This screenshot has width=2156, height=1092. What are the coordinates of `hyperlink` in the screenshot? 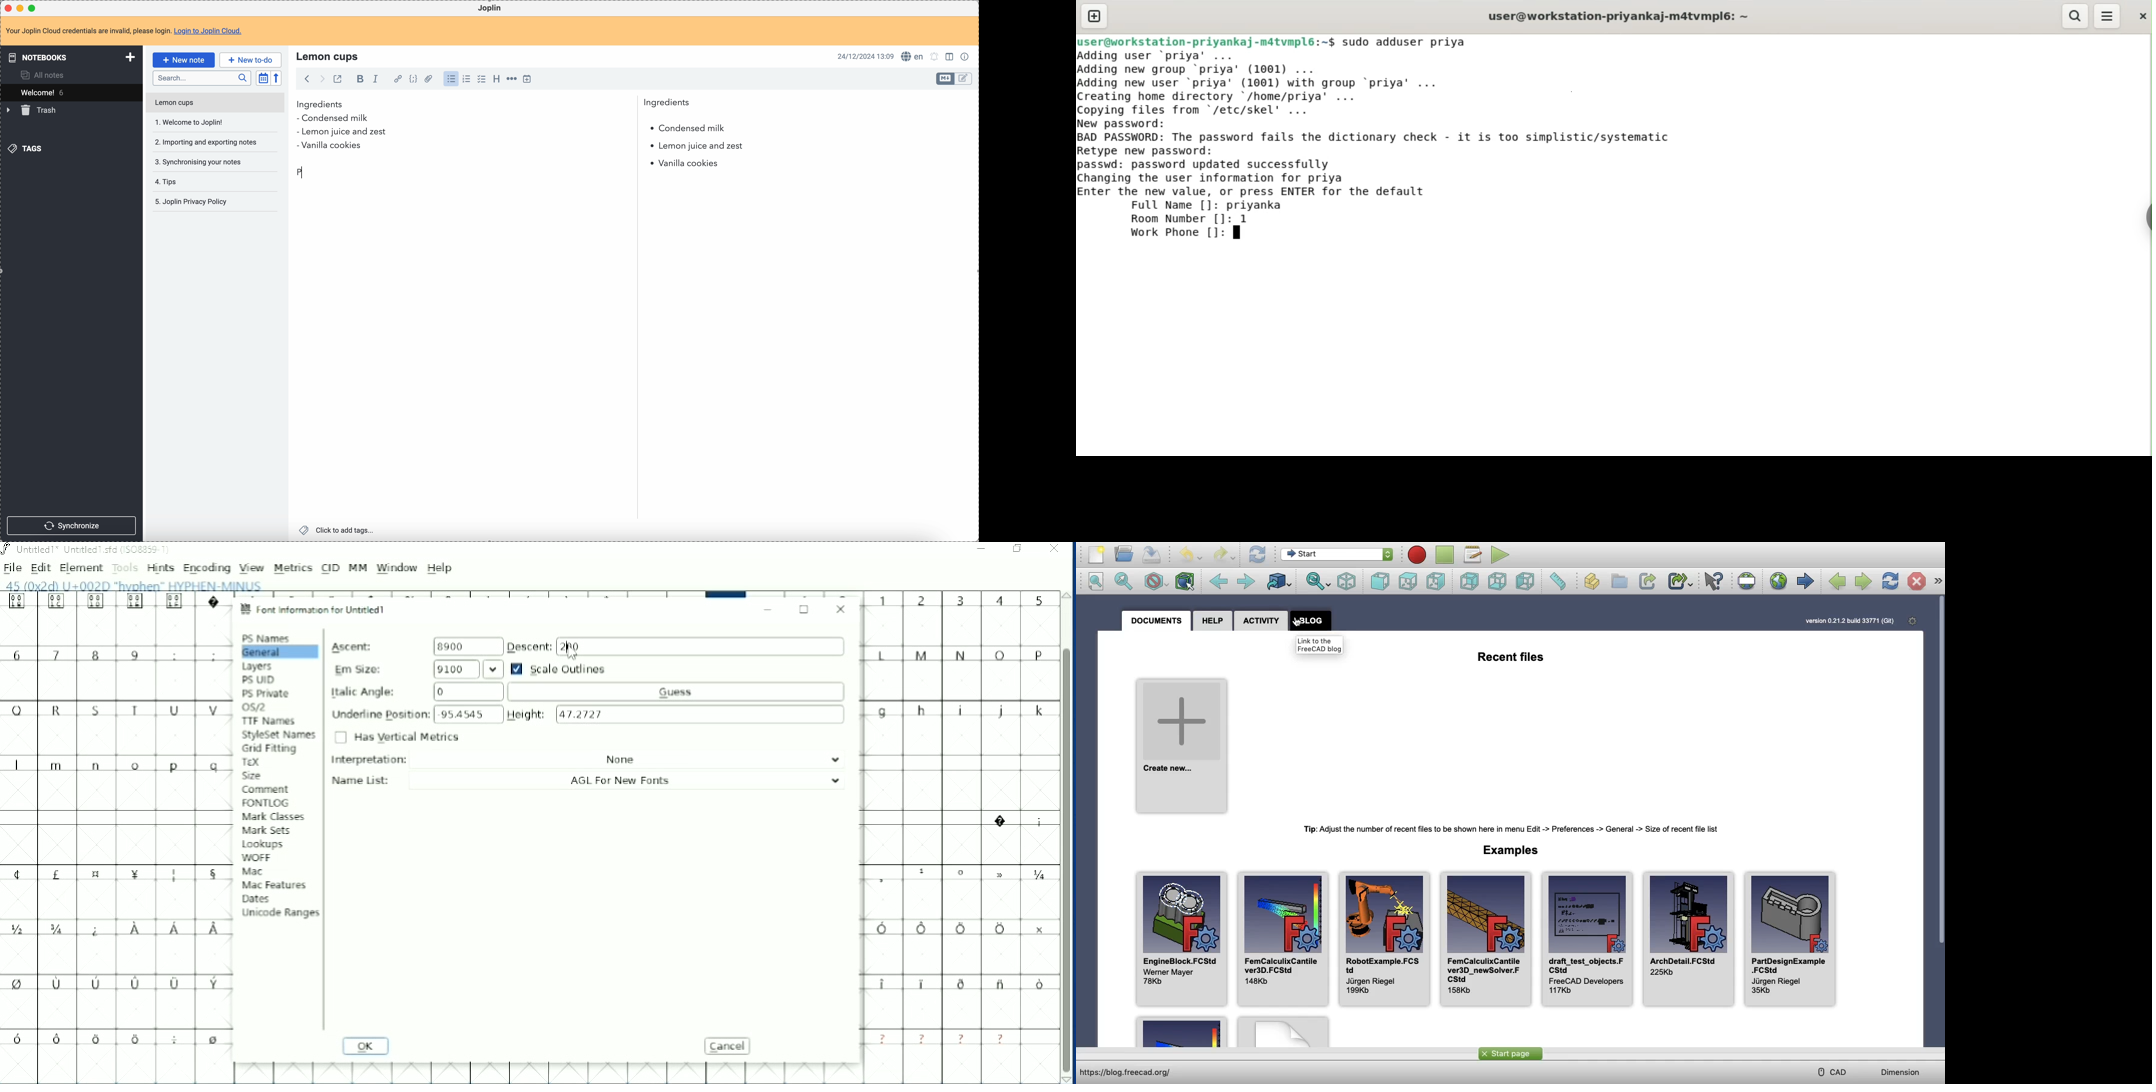 It's located at (397, 79).